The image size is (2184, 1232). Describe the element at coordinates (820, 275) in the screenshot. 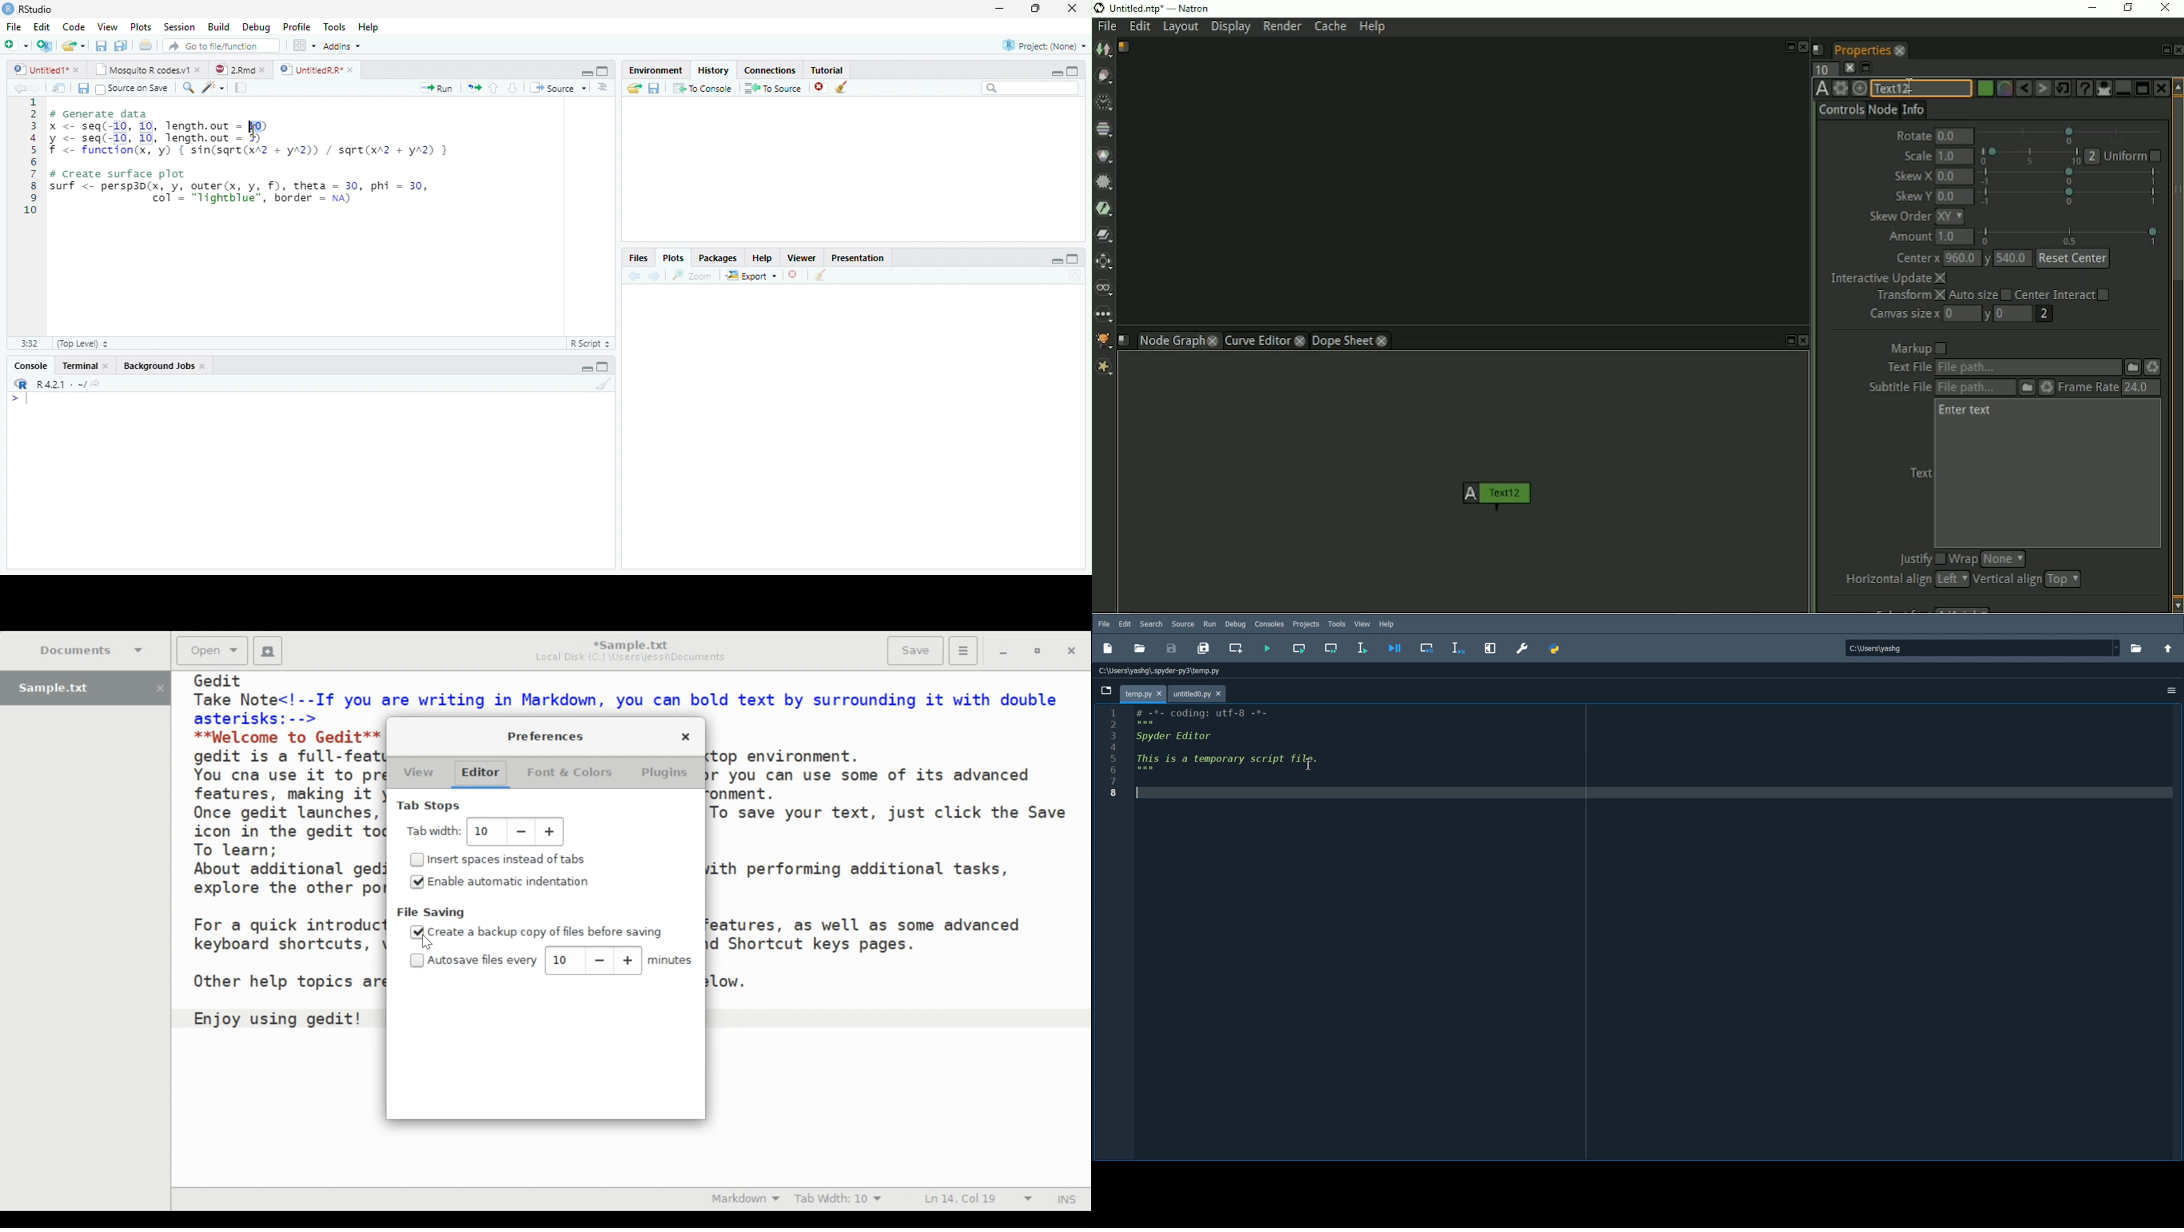

I see `Clear all plots` at that location.